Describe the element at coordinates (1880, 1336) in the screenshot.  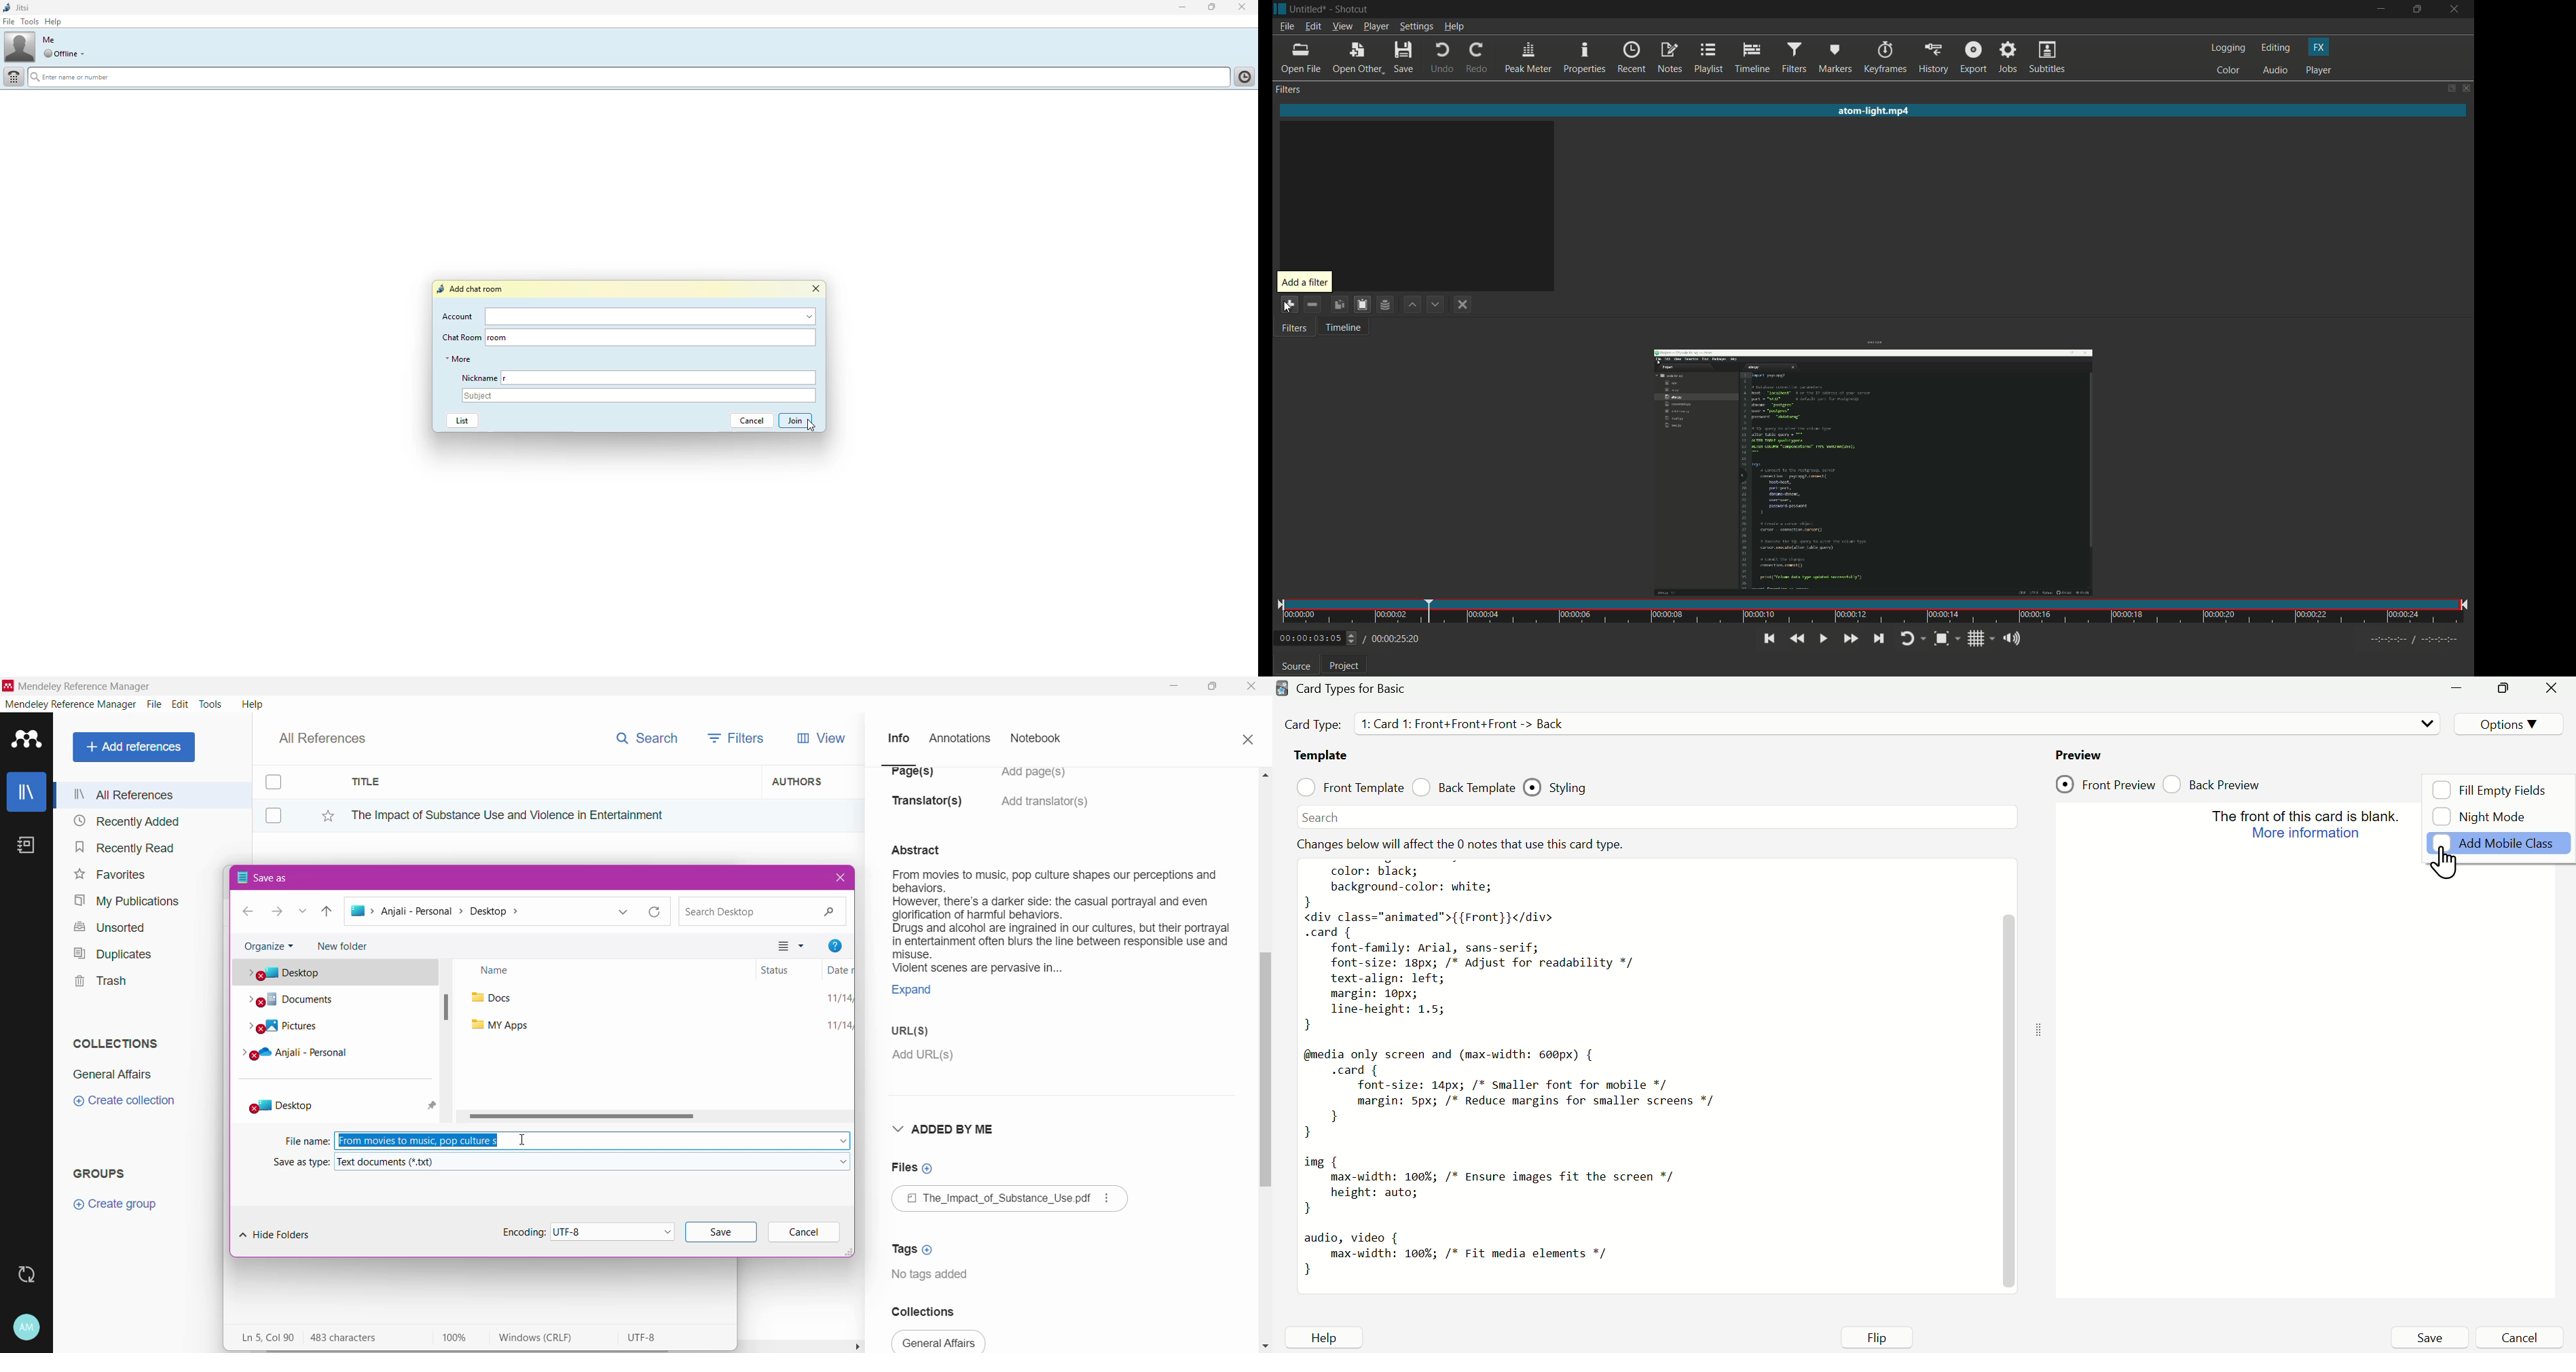
I see `Flip` at that location.